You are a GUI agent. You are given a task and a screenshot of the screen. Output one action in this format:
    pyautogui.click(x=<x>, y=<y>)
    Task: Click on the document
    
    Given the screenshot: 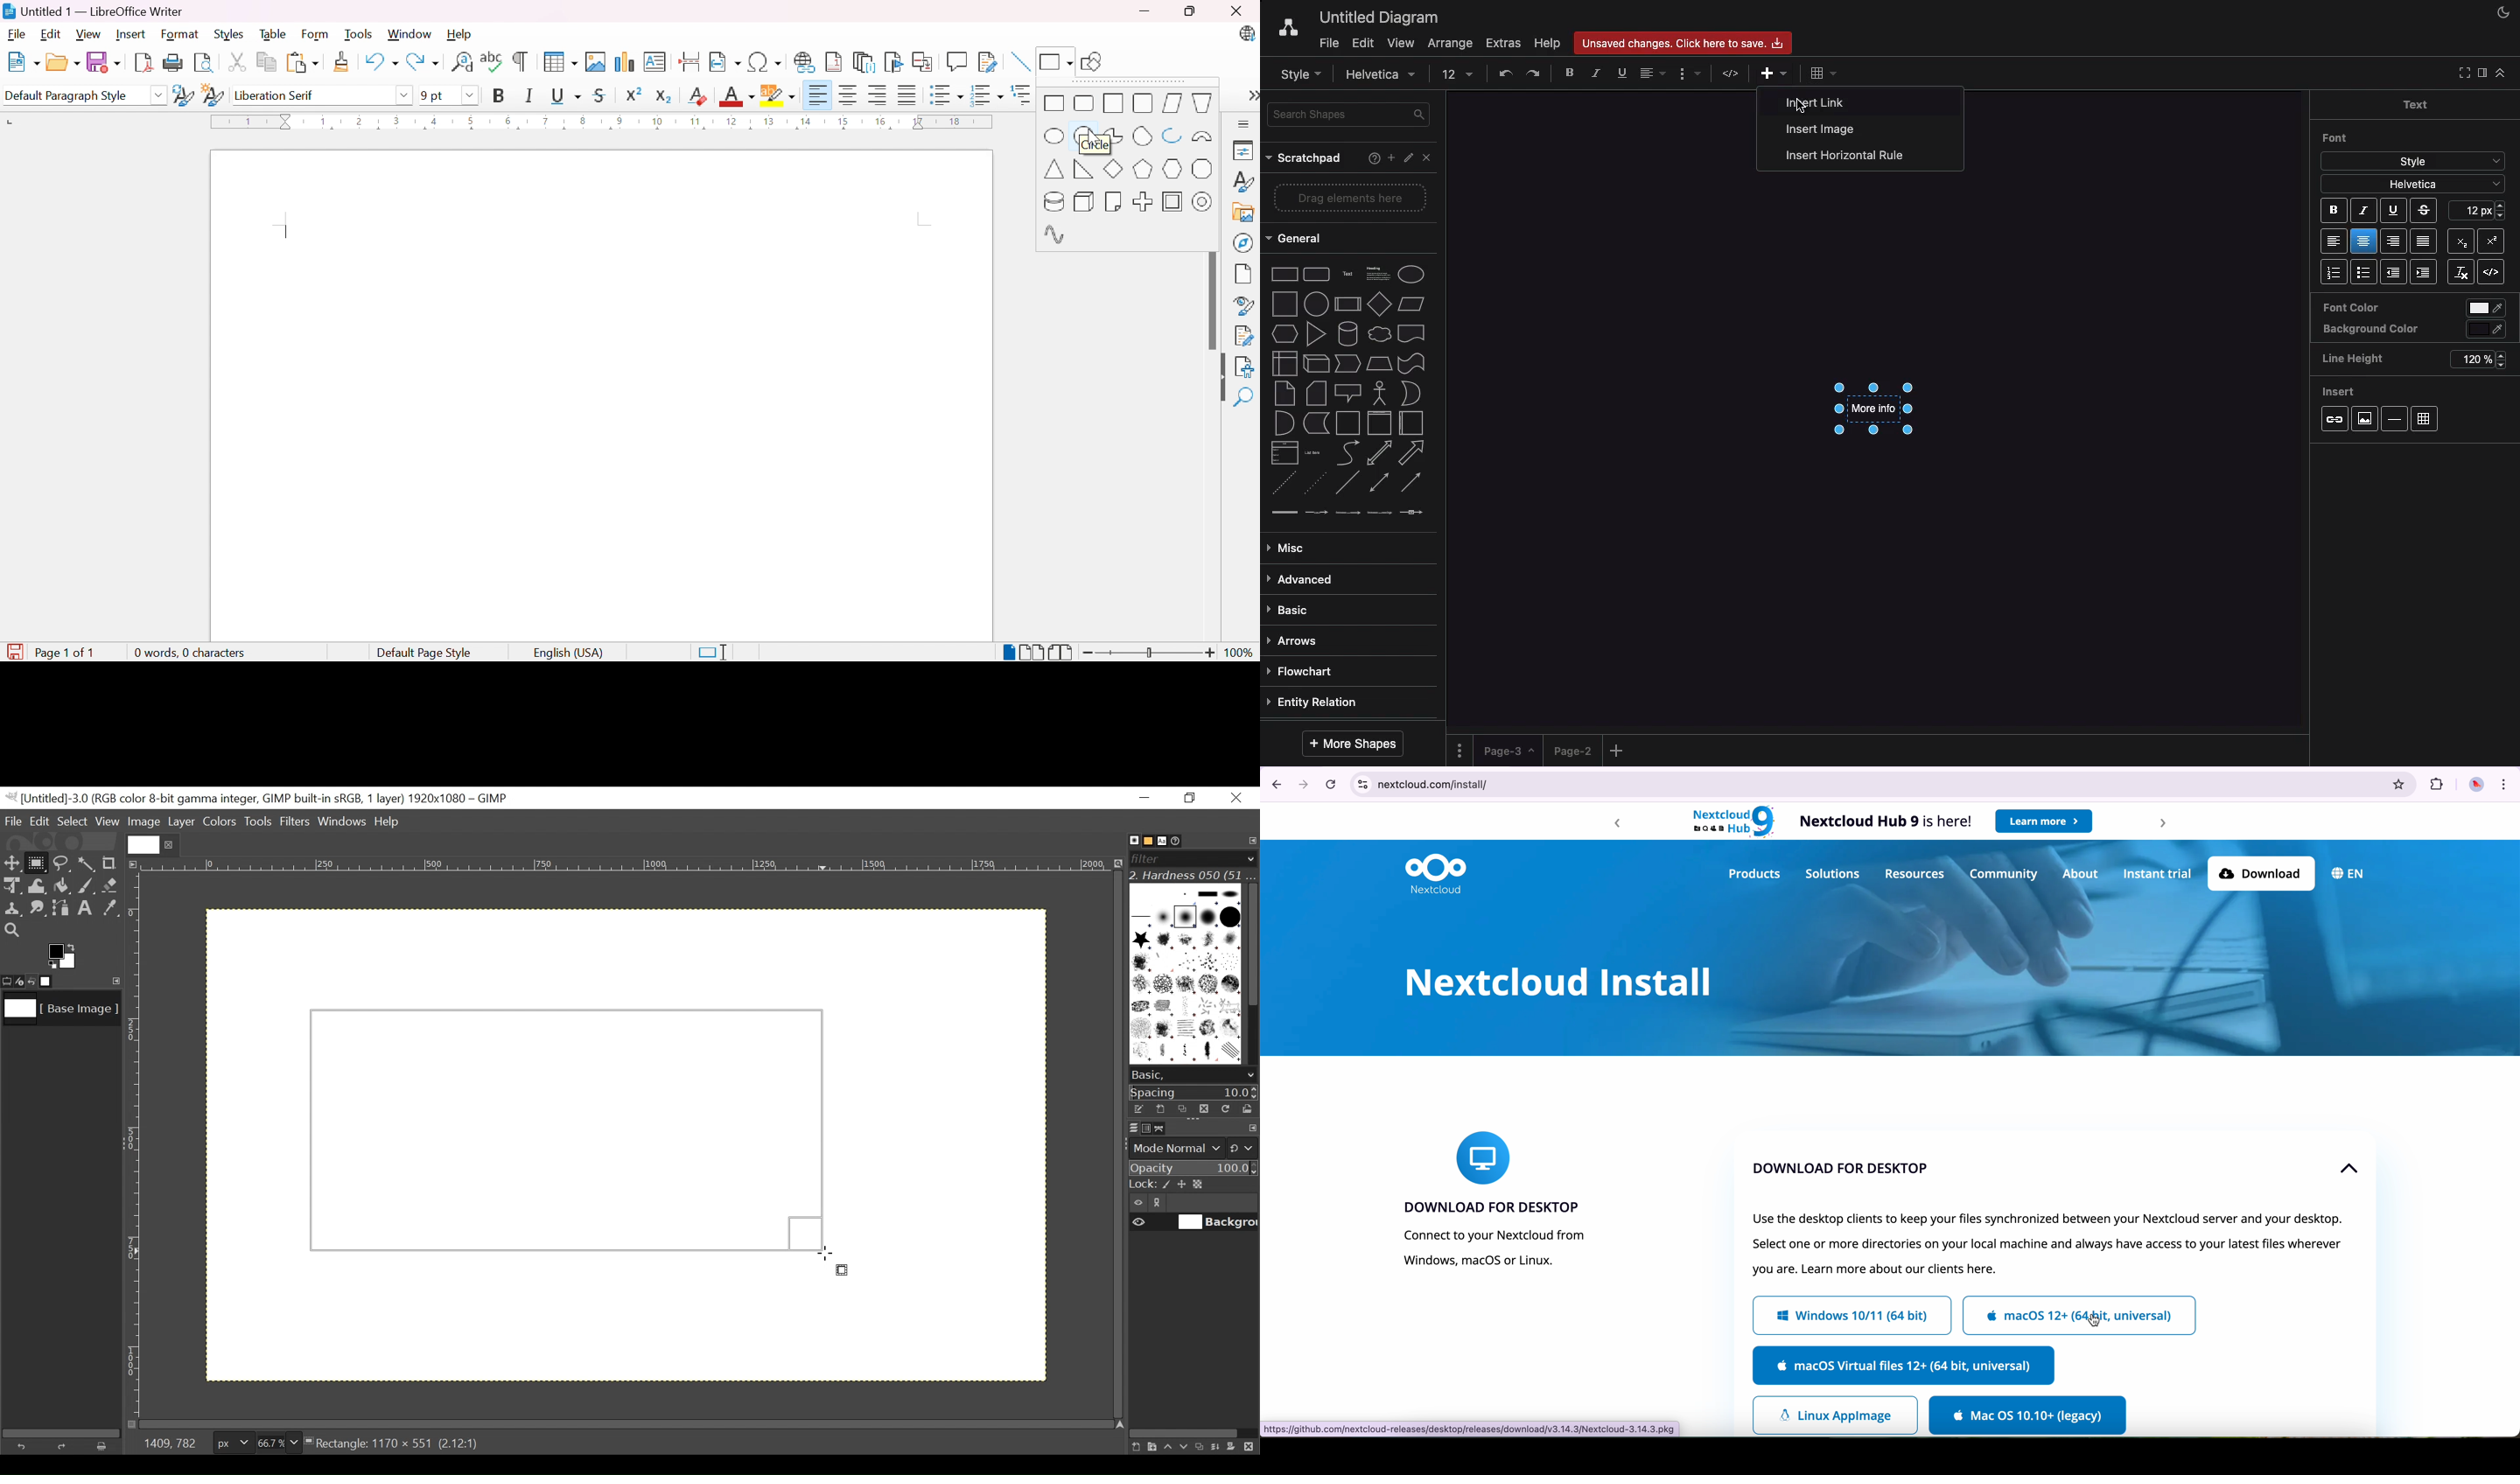 What is the action you would take?
    pyautogui.click(x=1412, y=333)
    